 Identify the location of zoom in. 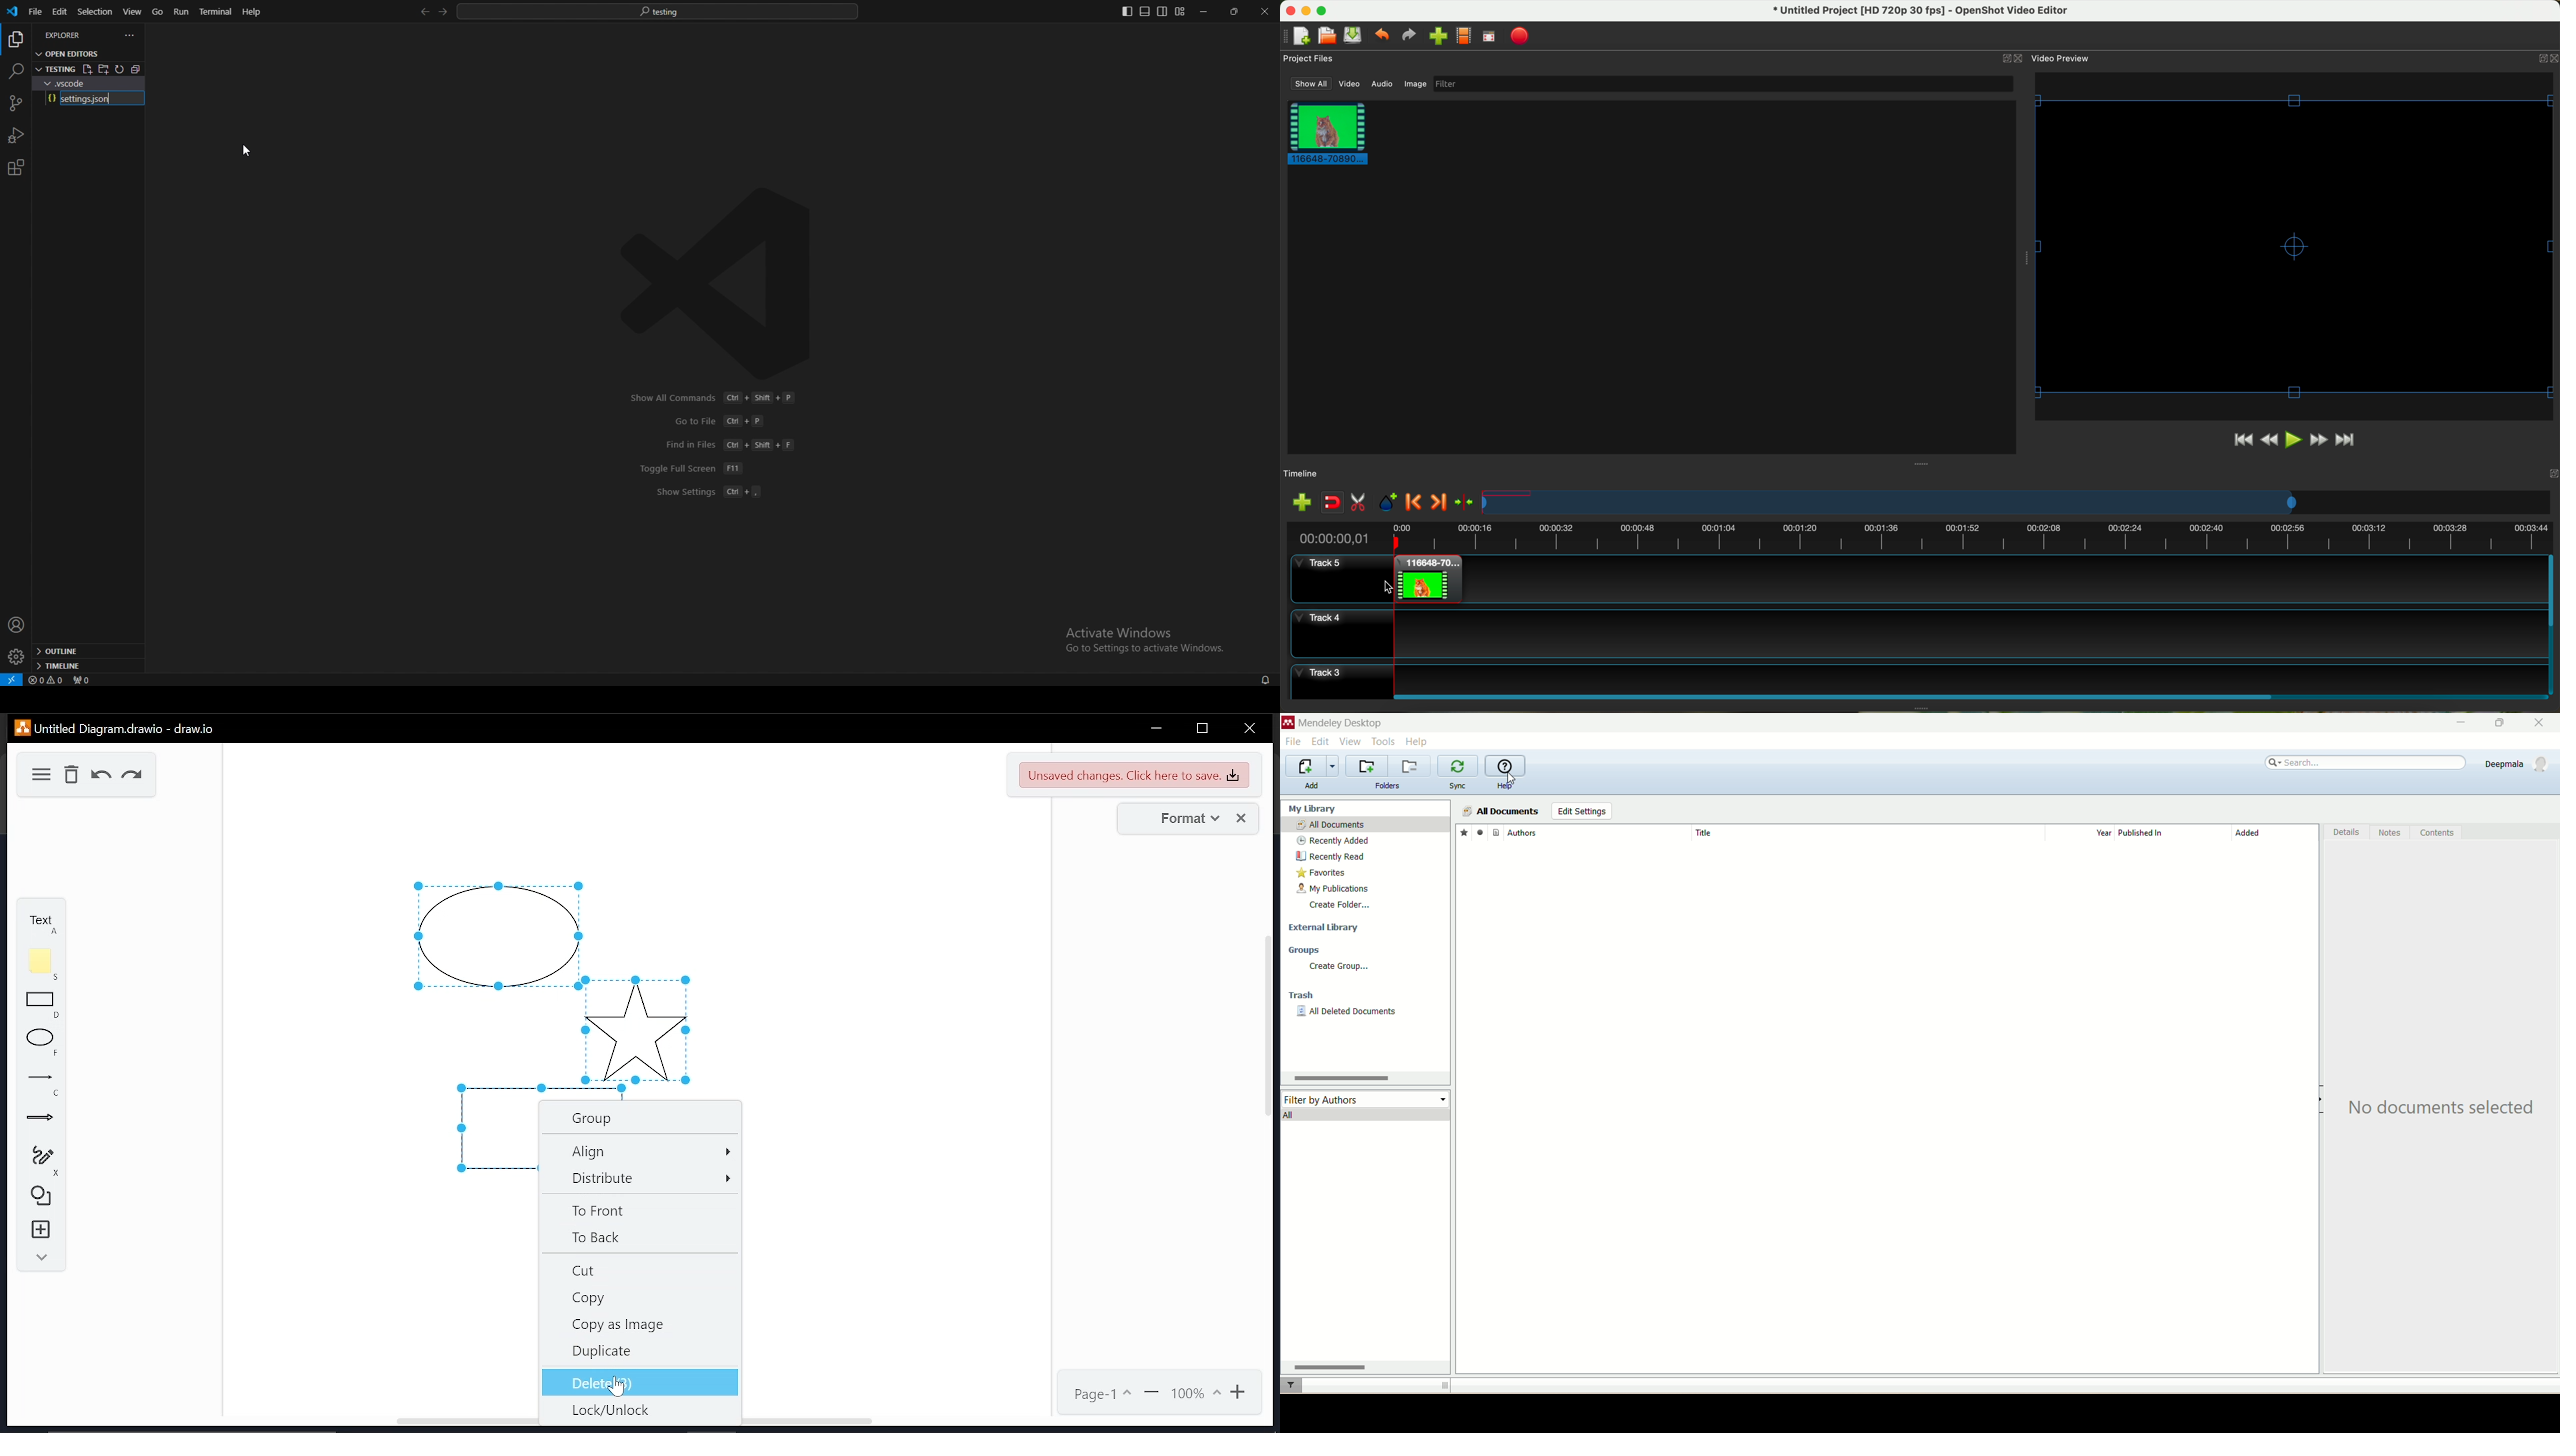
(1241, 1392).